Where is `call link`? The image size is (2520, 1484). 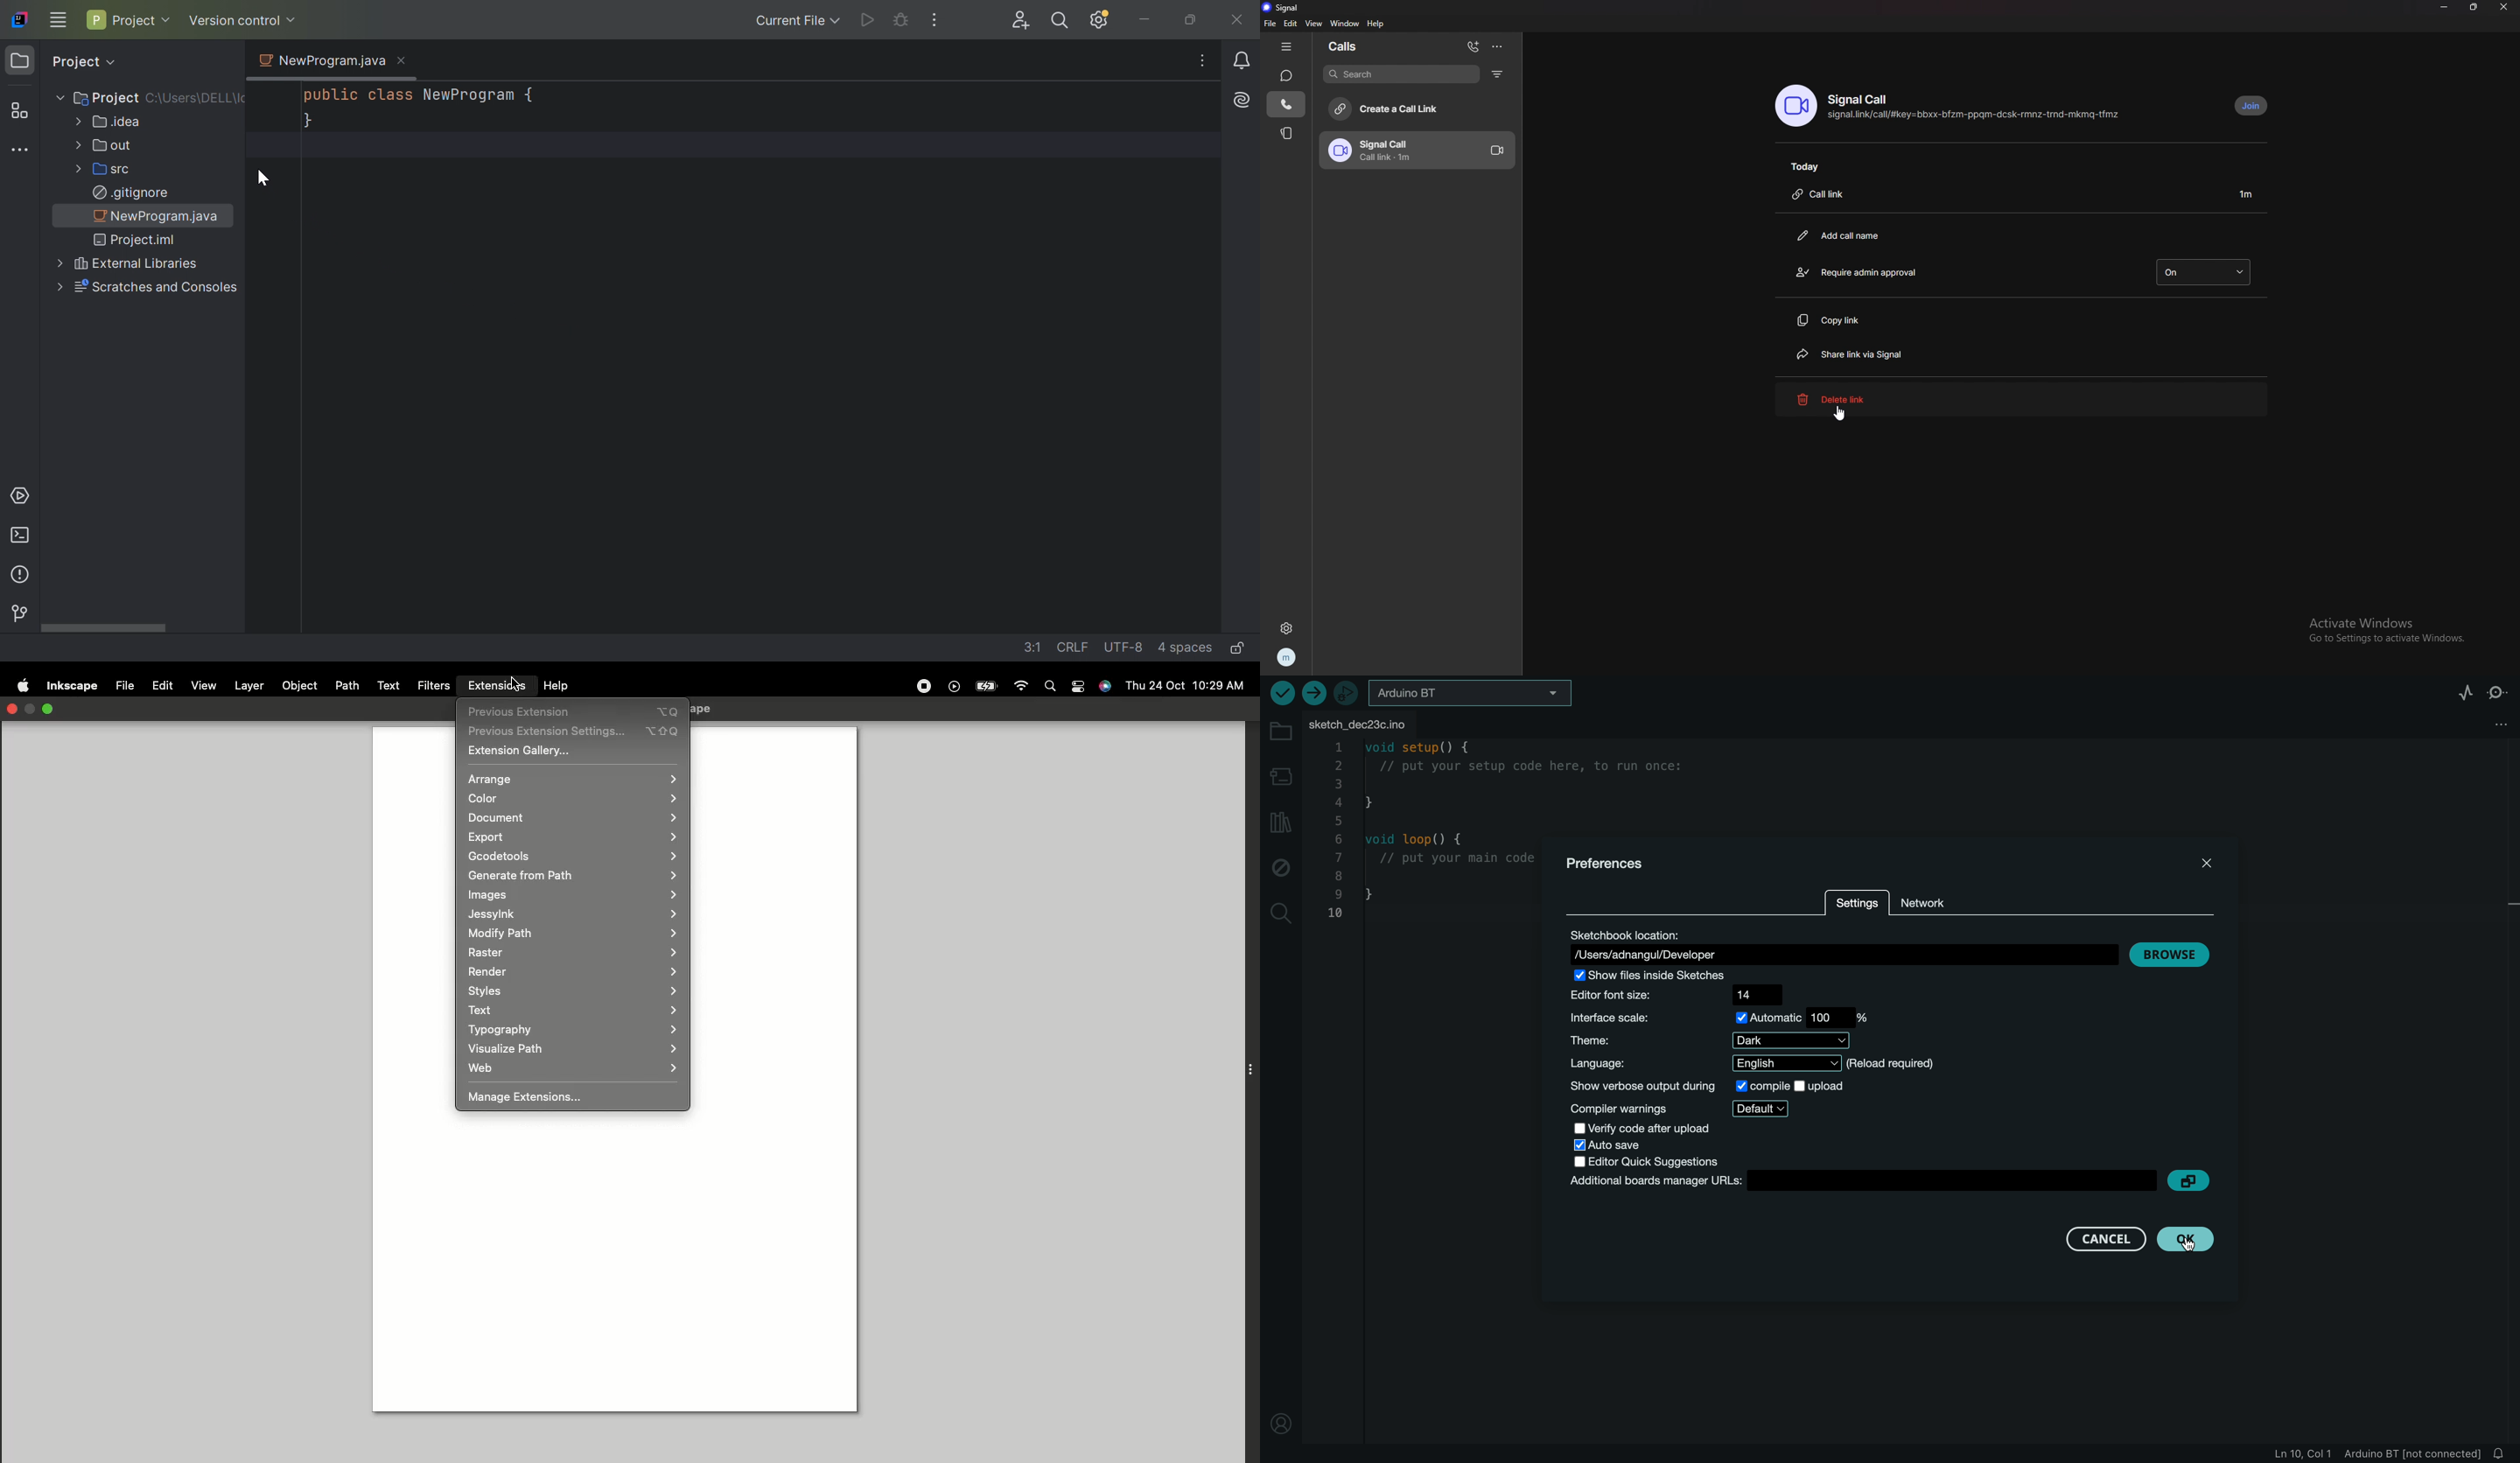 call link is located at coordinates (1826, 194).